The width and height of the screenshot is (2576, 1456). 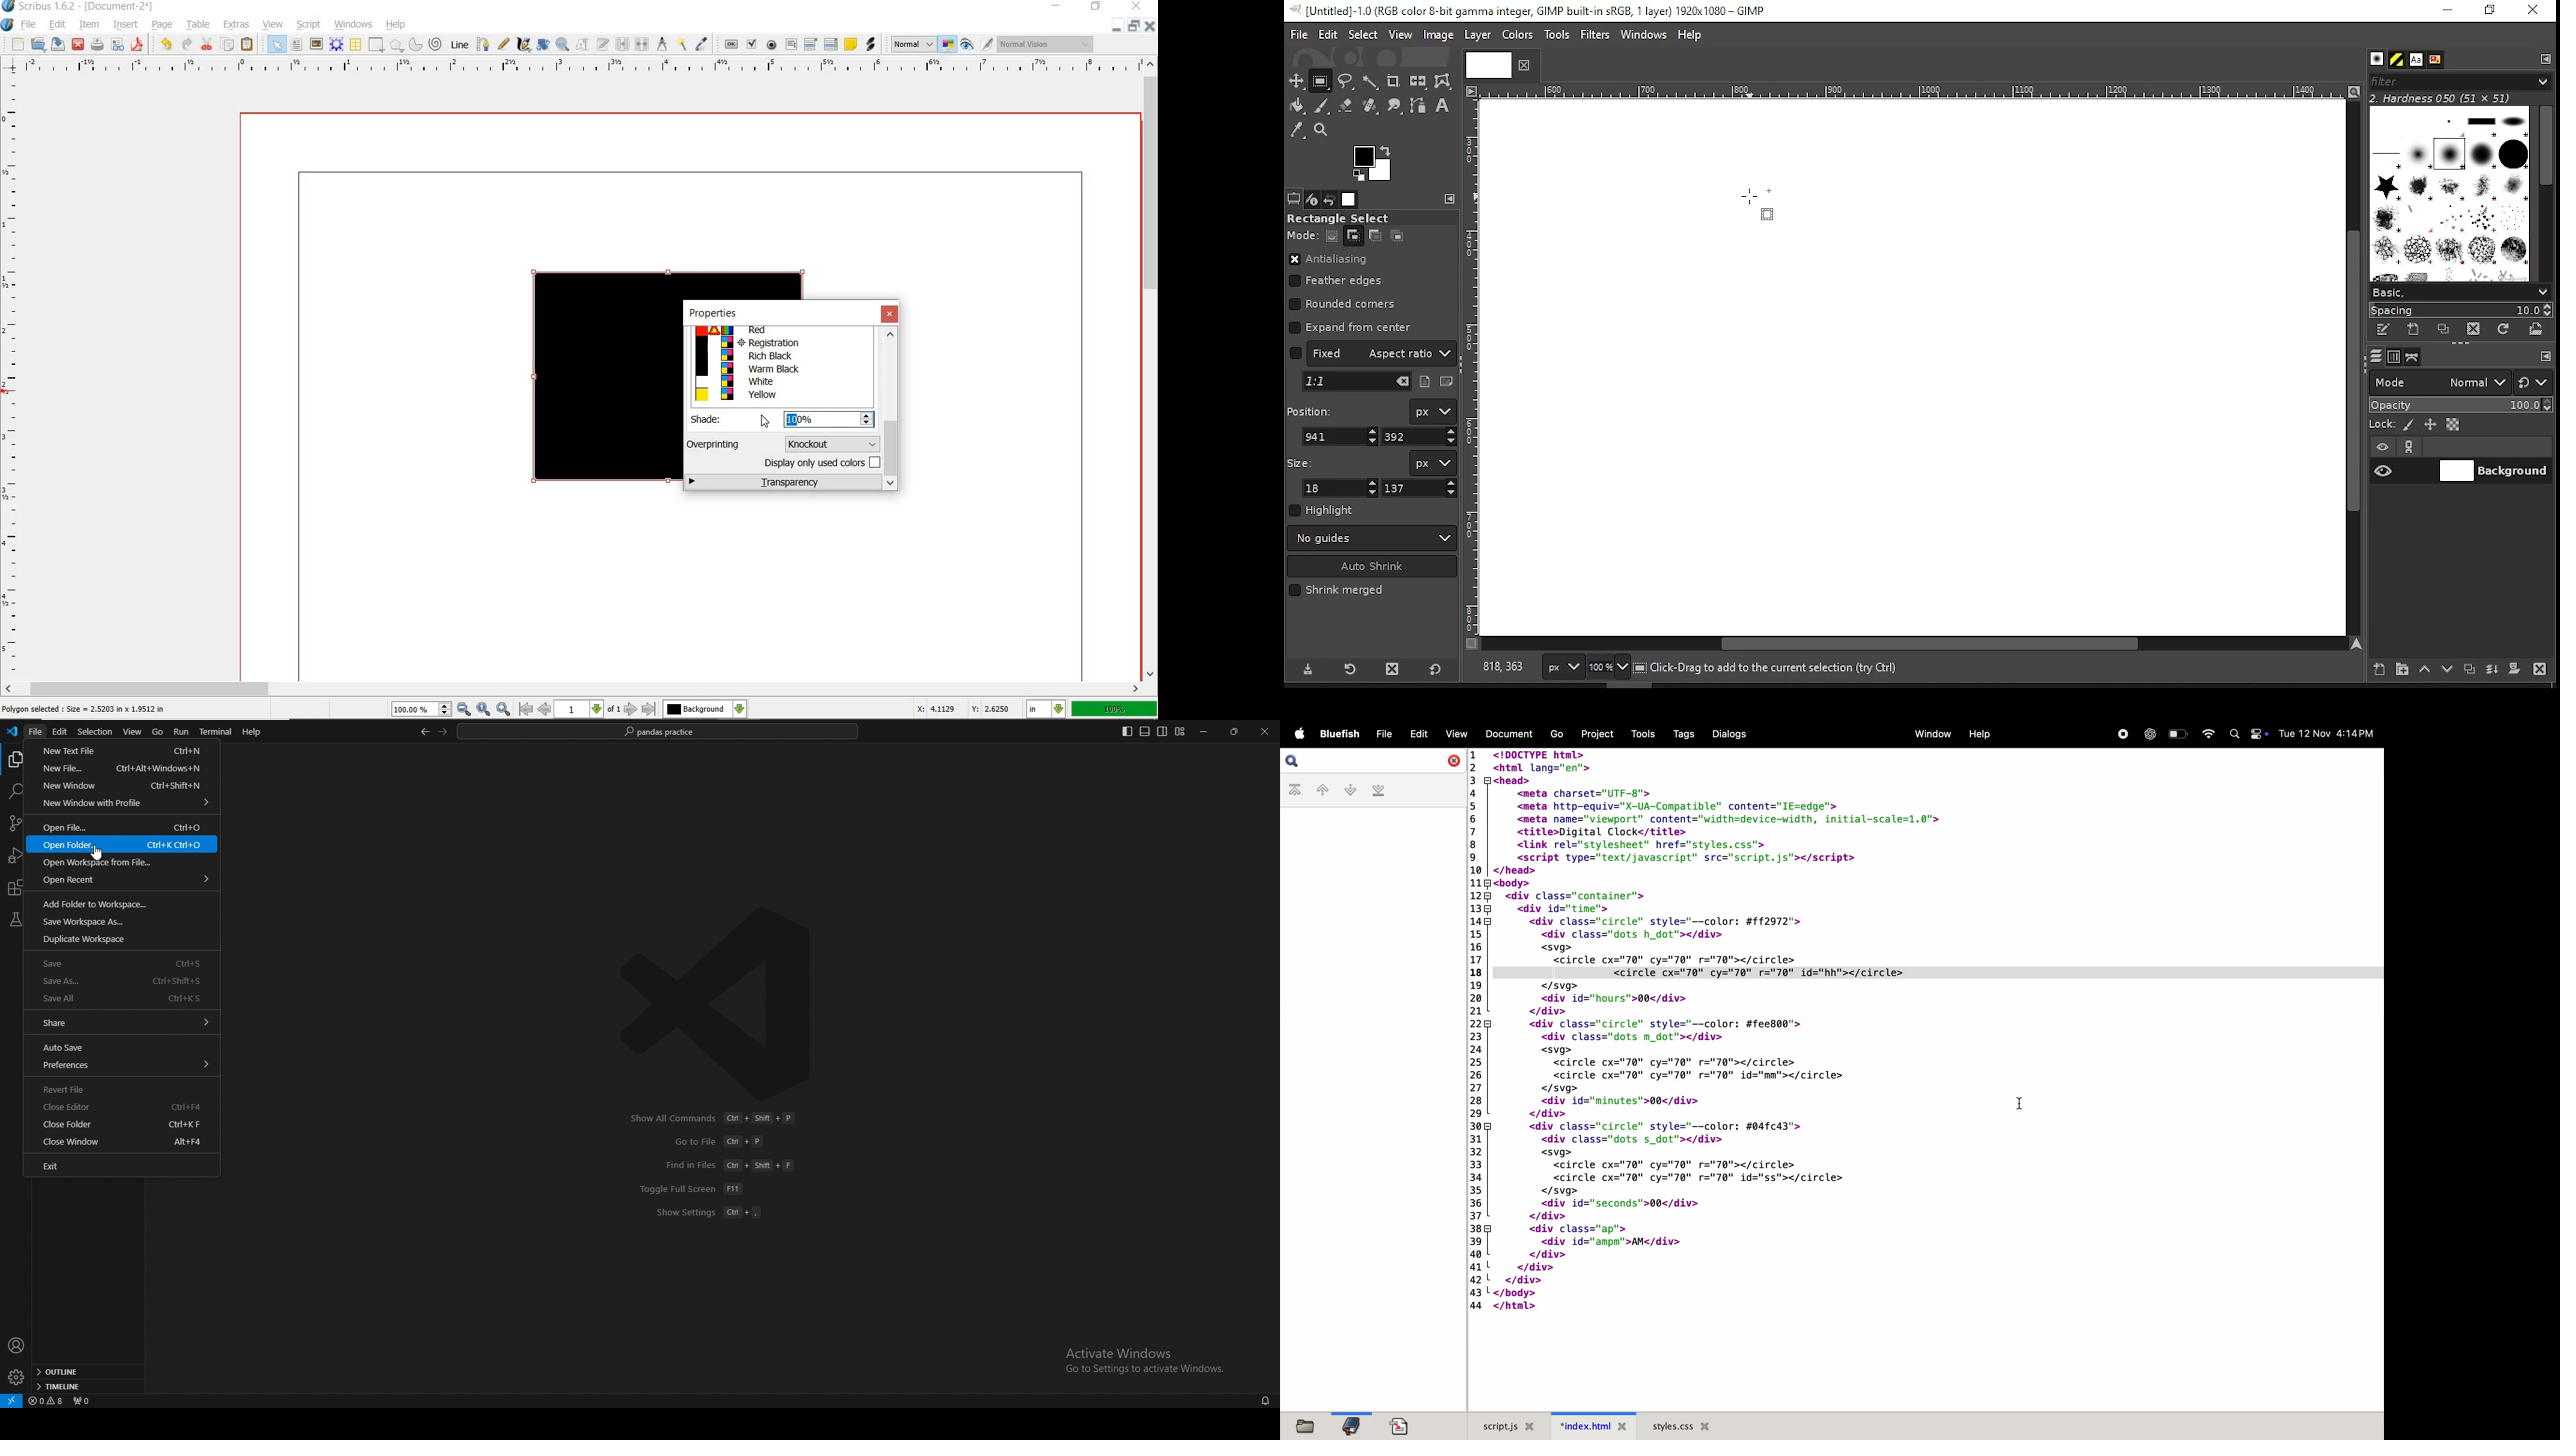 I want to click on select, so click(x=1362, y=33).